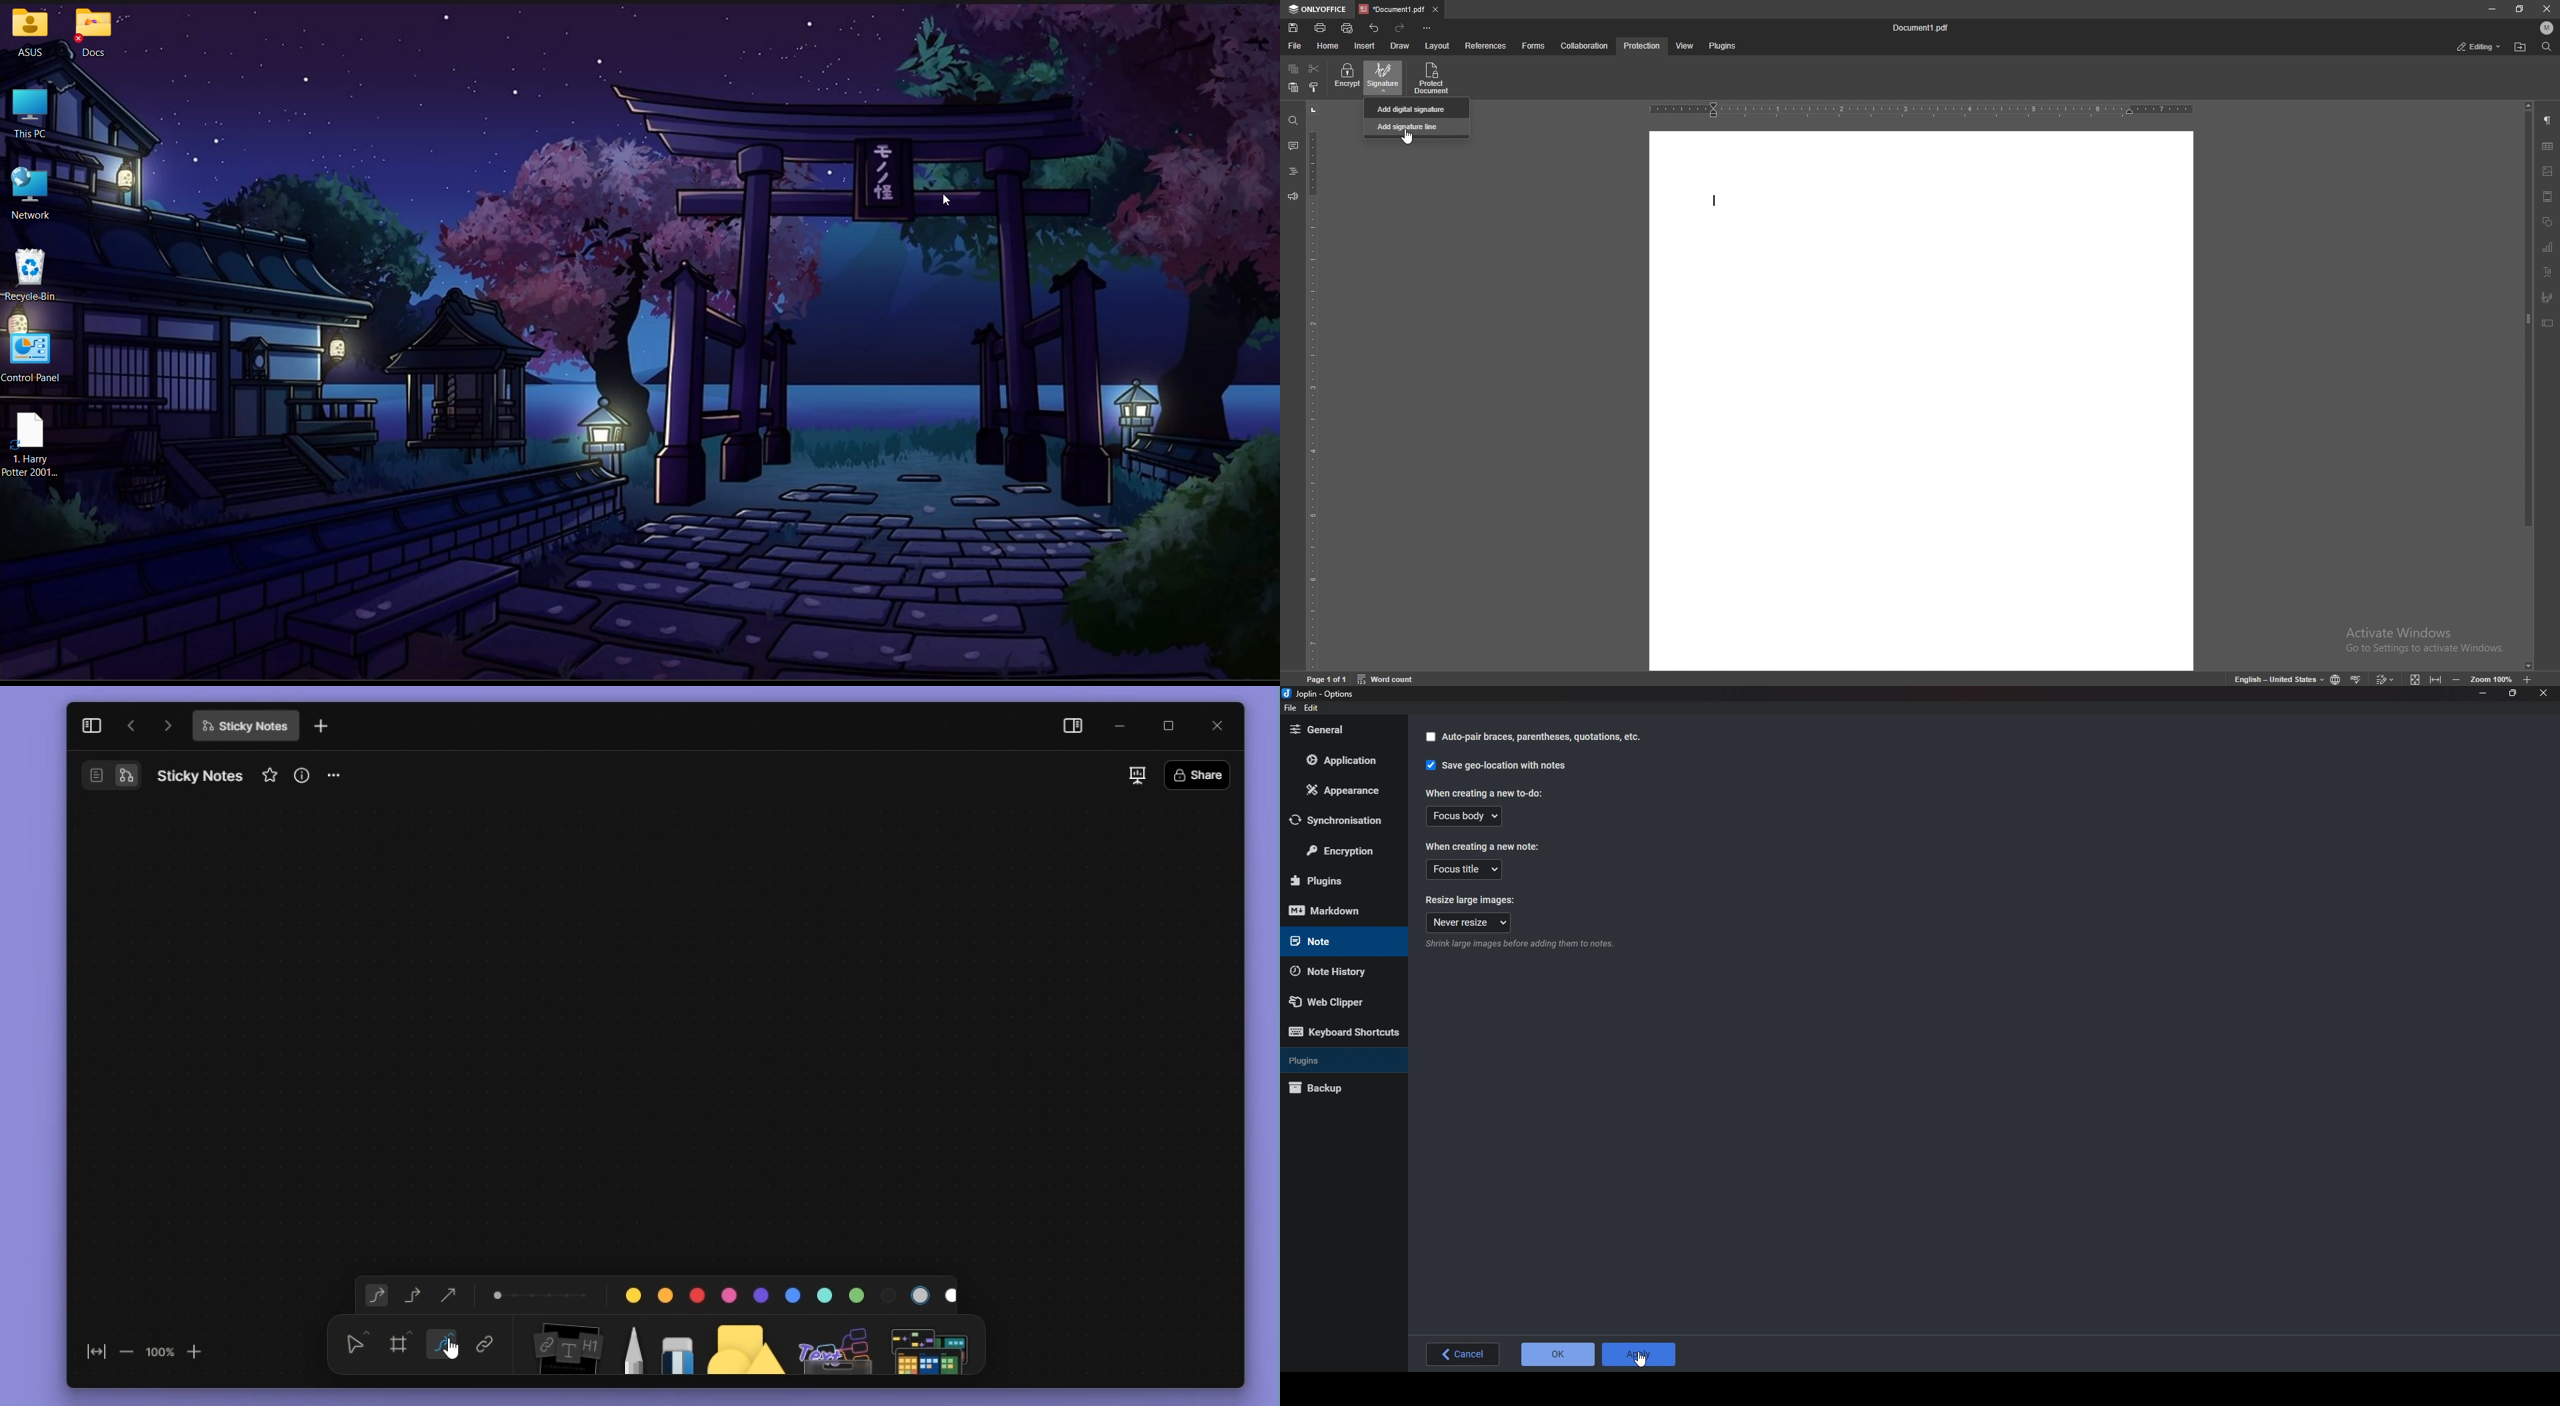 The width and height of the screenshot is (2576, 1428). What do you see at coordinates (1682, 47) in the screenshot?
I see `view` at bounding box center [1682, 47].